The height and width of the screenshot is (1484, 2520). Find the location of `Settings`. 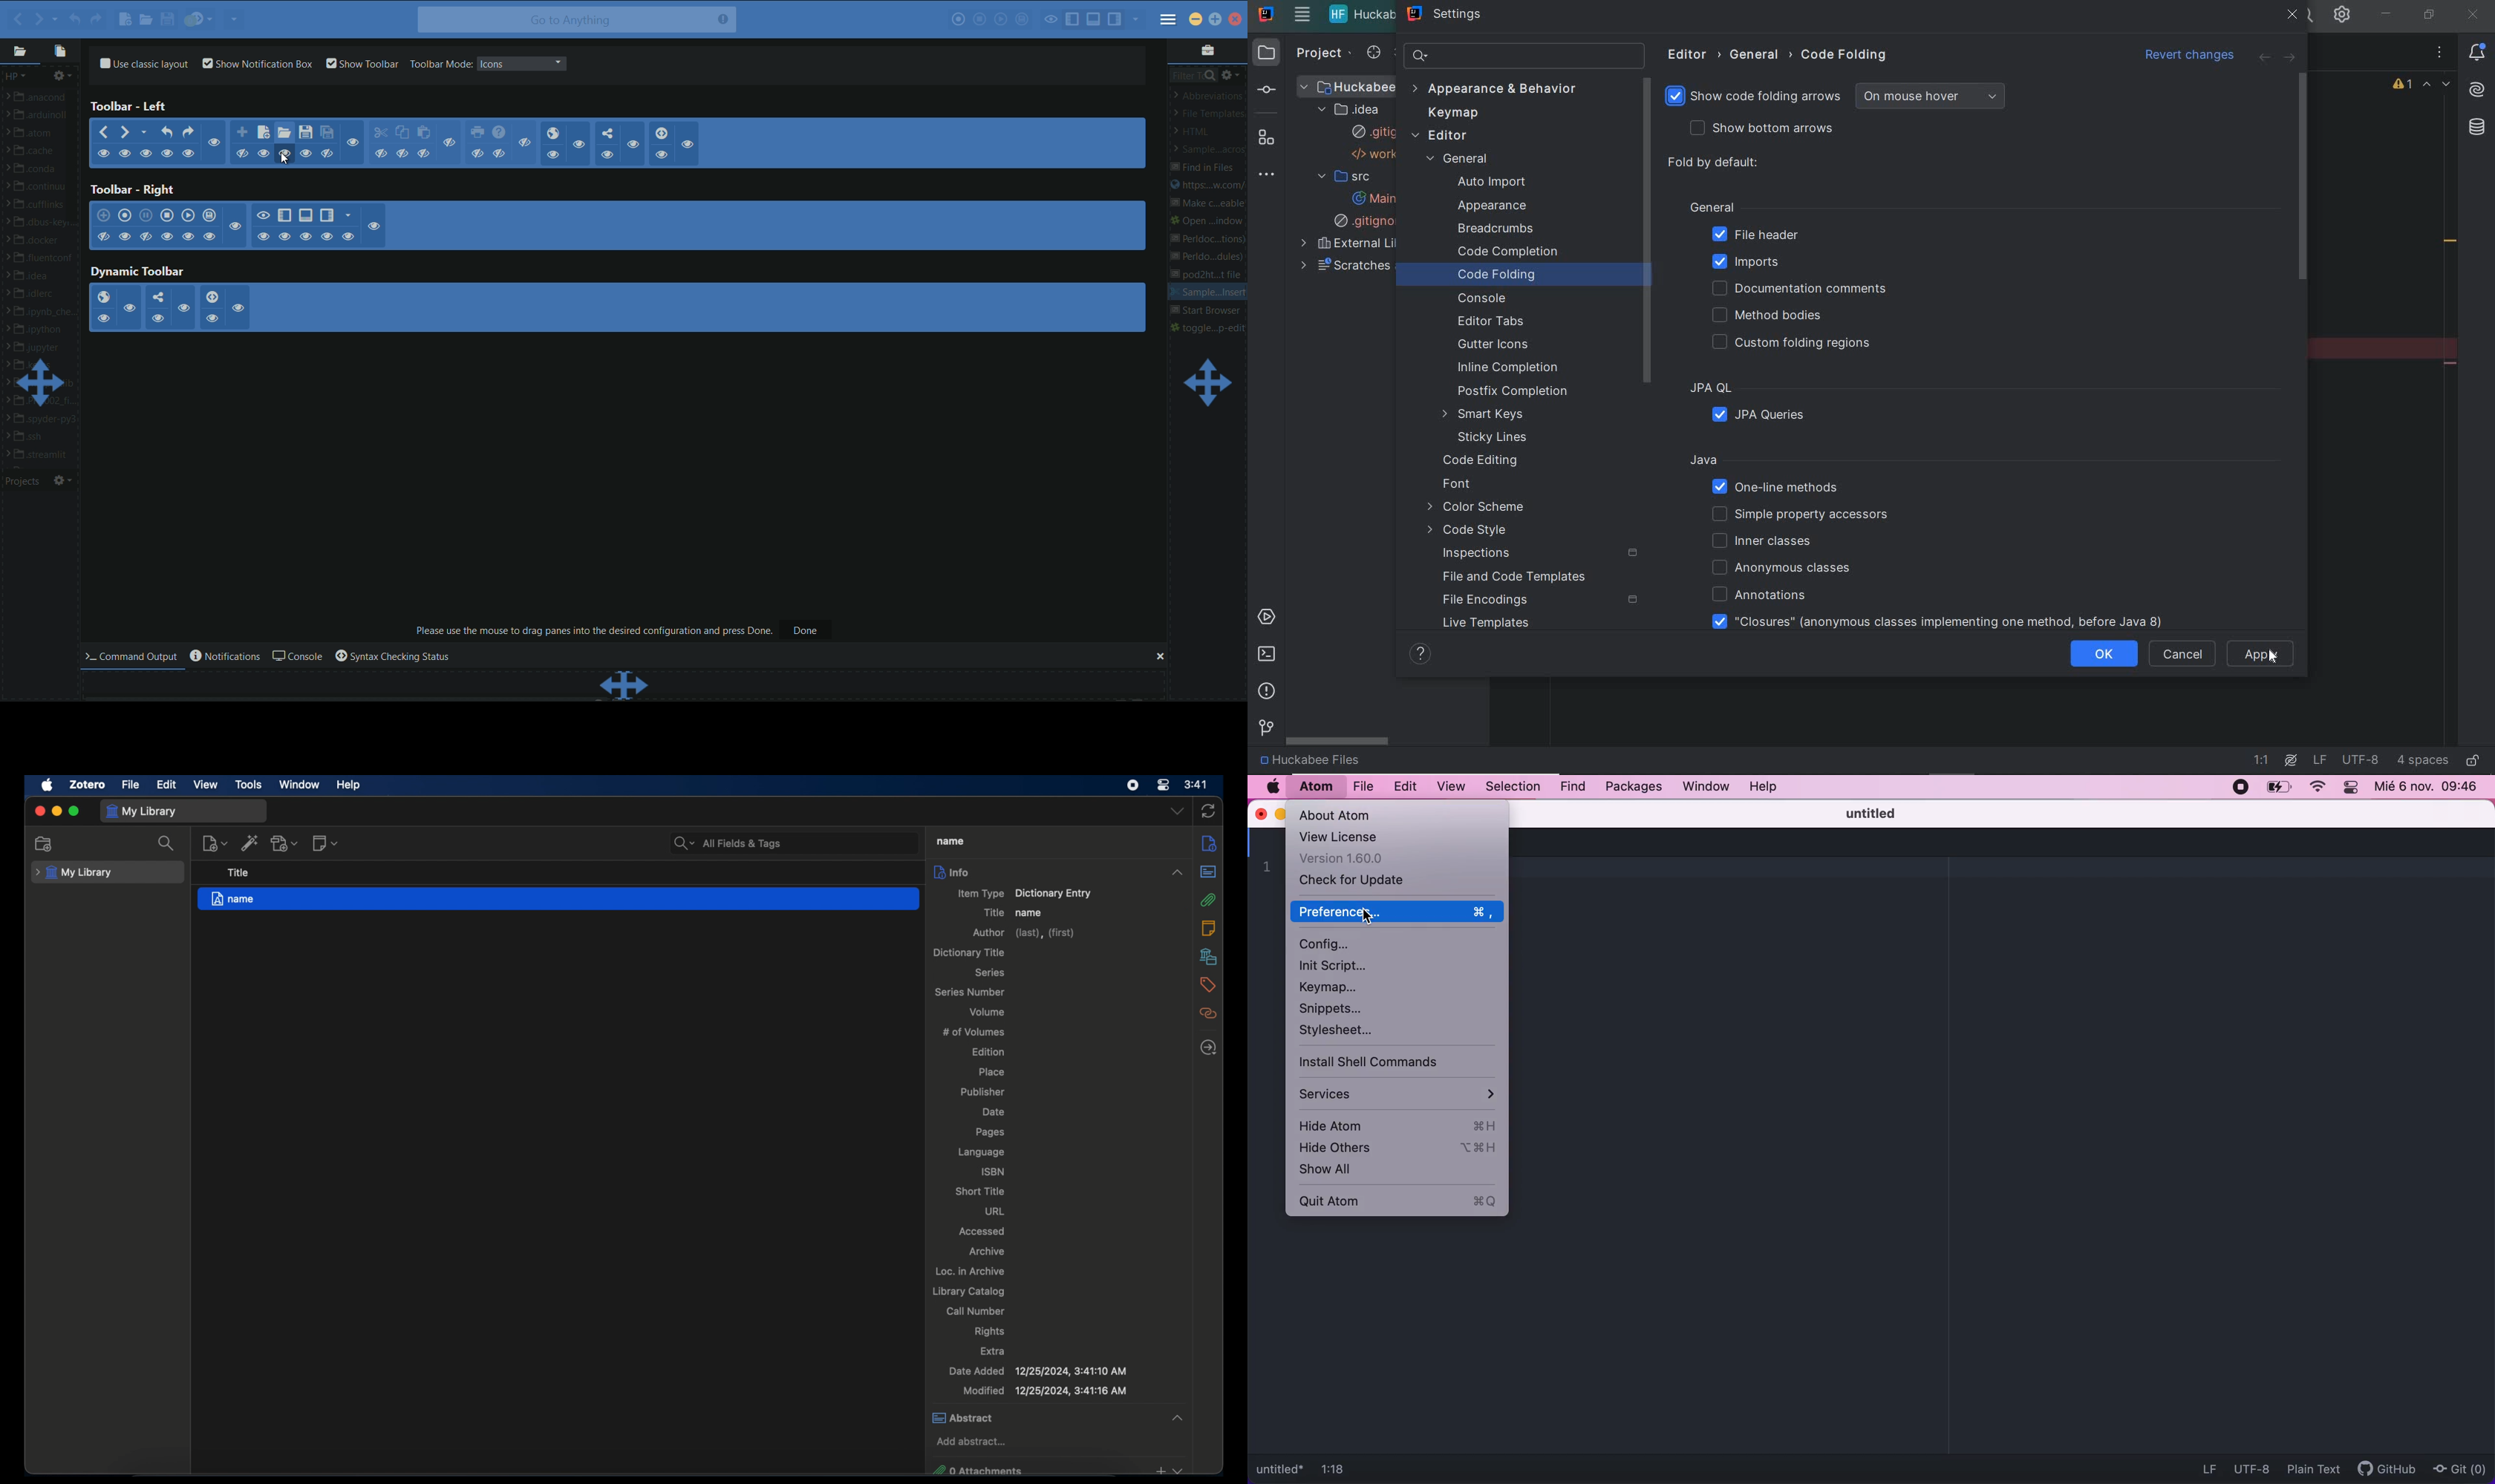

Settings is located at coordinates (63, 480).